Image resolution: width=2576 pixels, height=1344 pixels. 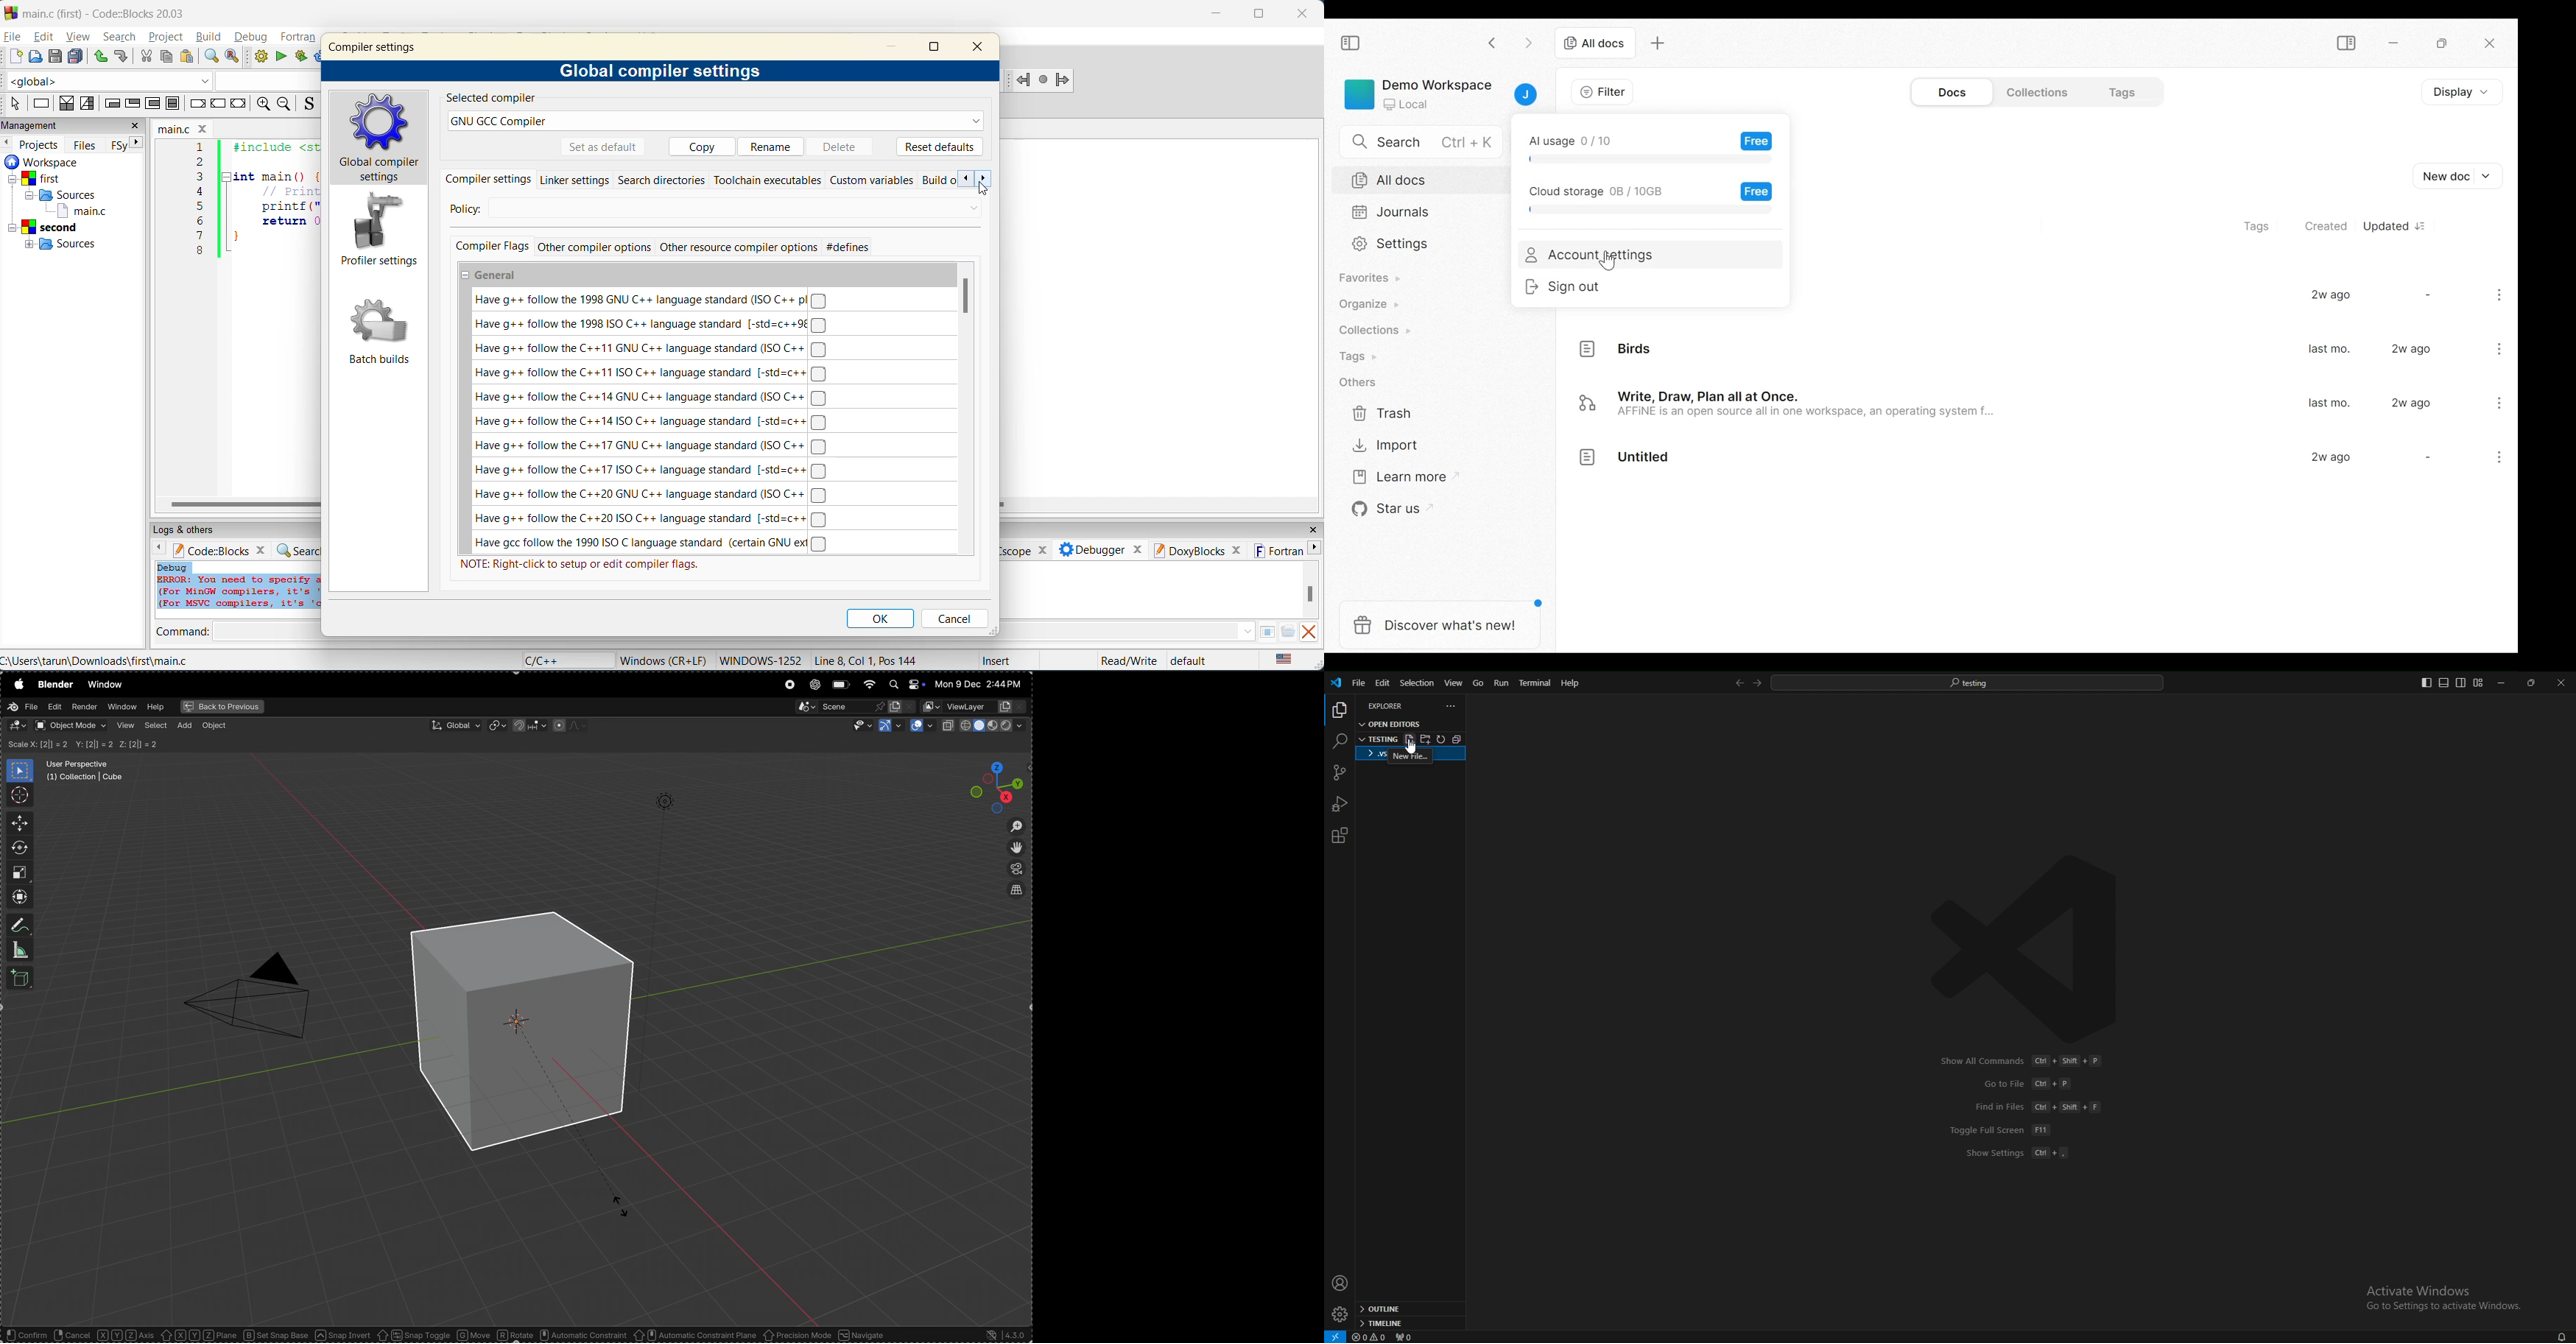 What do you see at coordinates (549, 660) in the screenshot?
I see `C/C++` at bounding box center [549, 660].